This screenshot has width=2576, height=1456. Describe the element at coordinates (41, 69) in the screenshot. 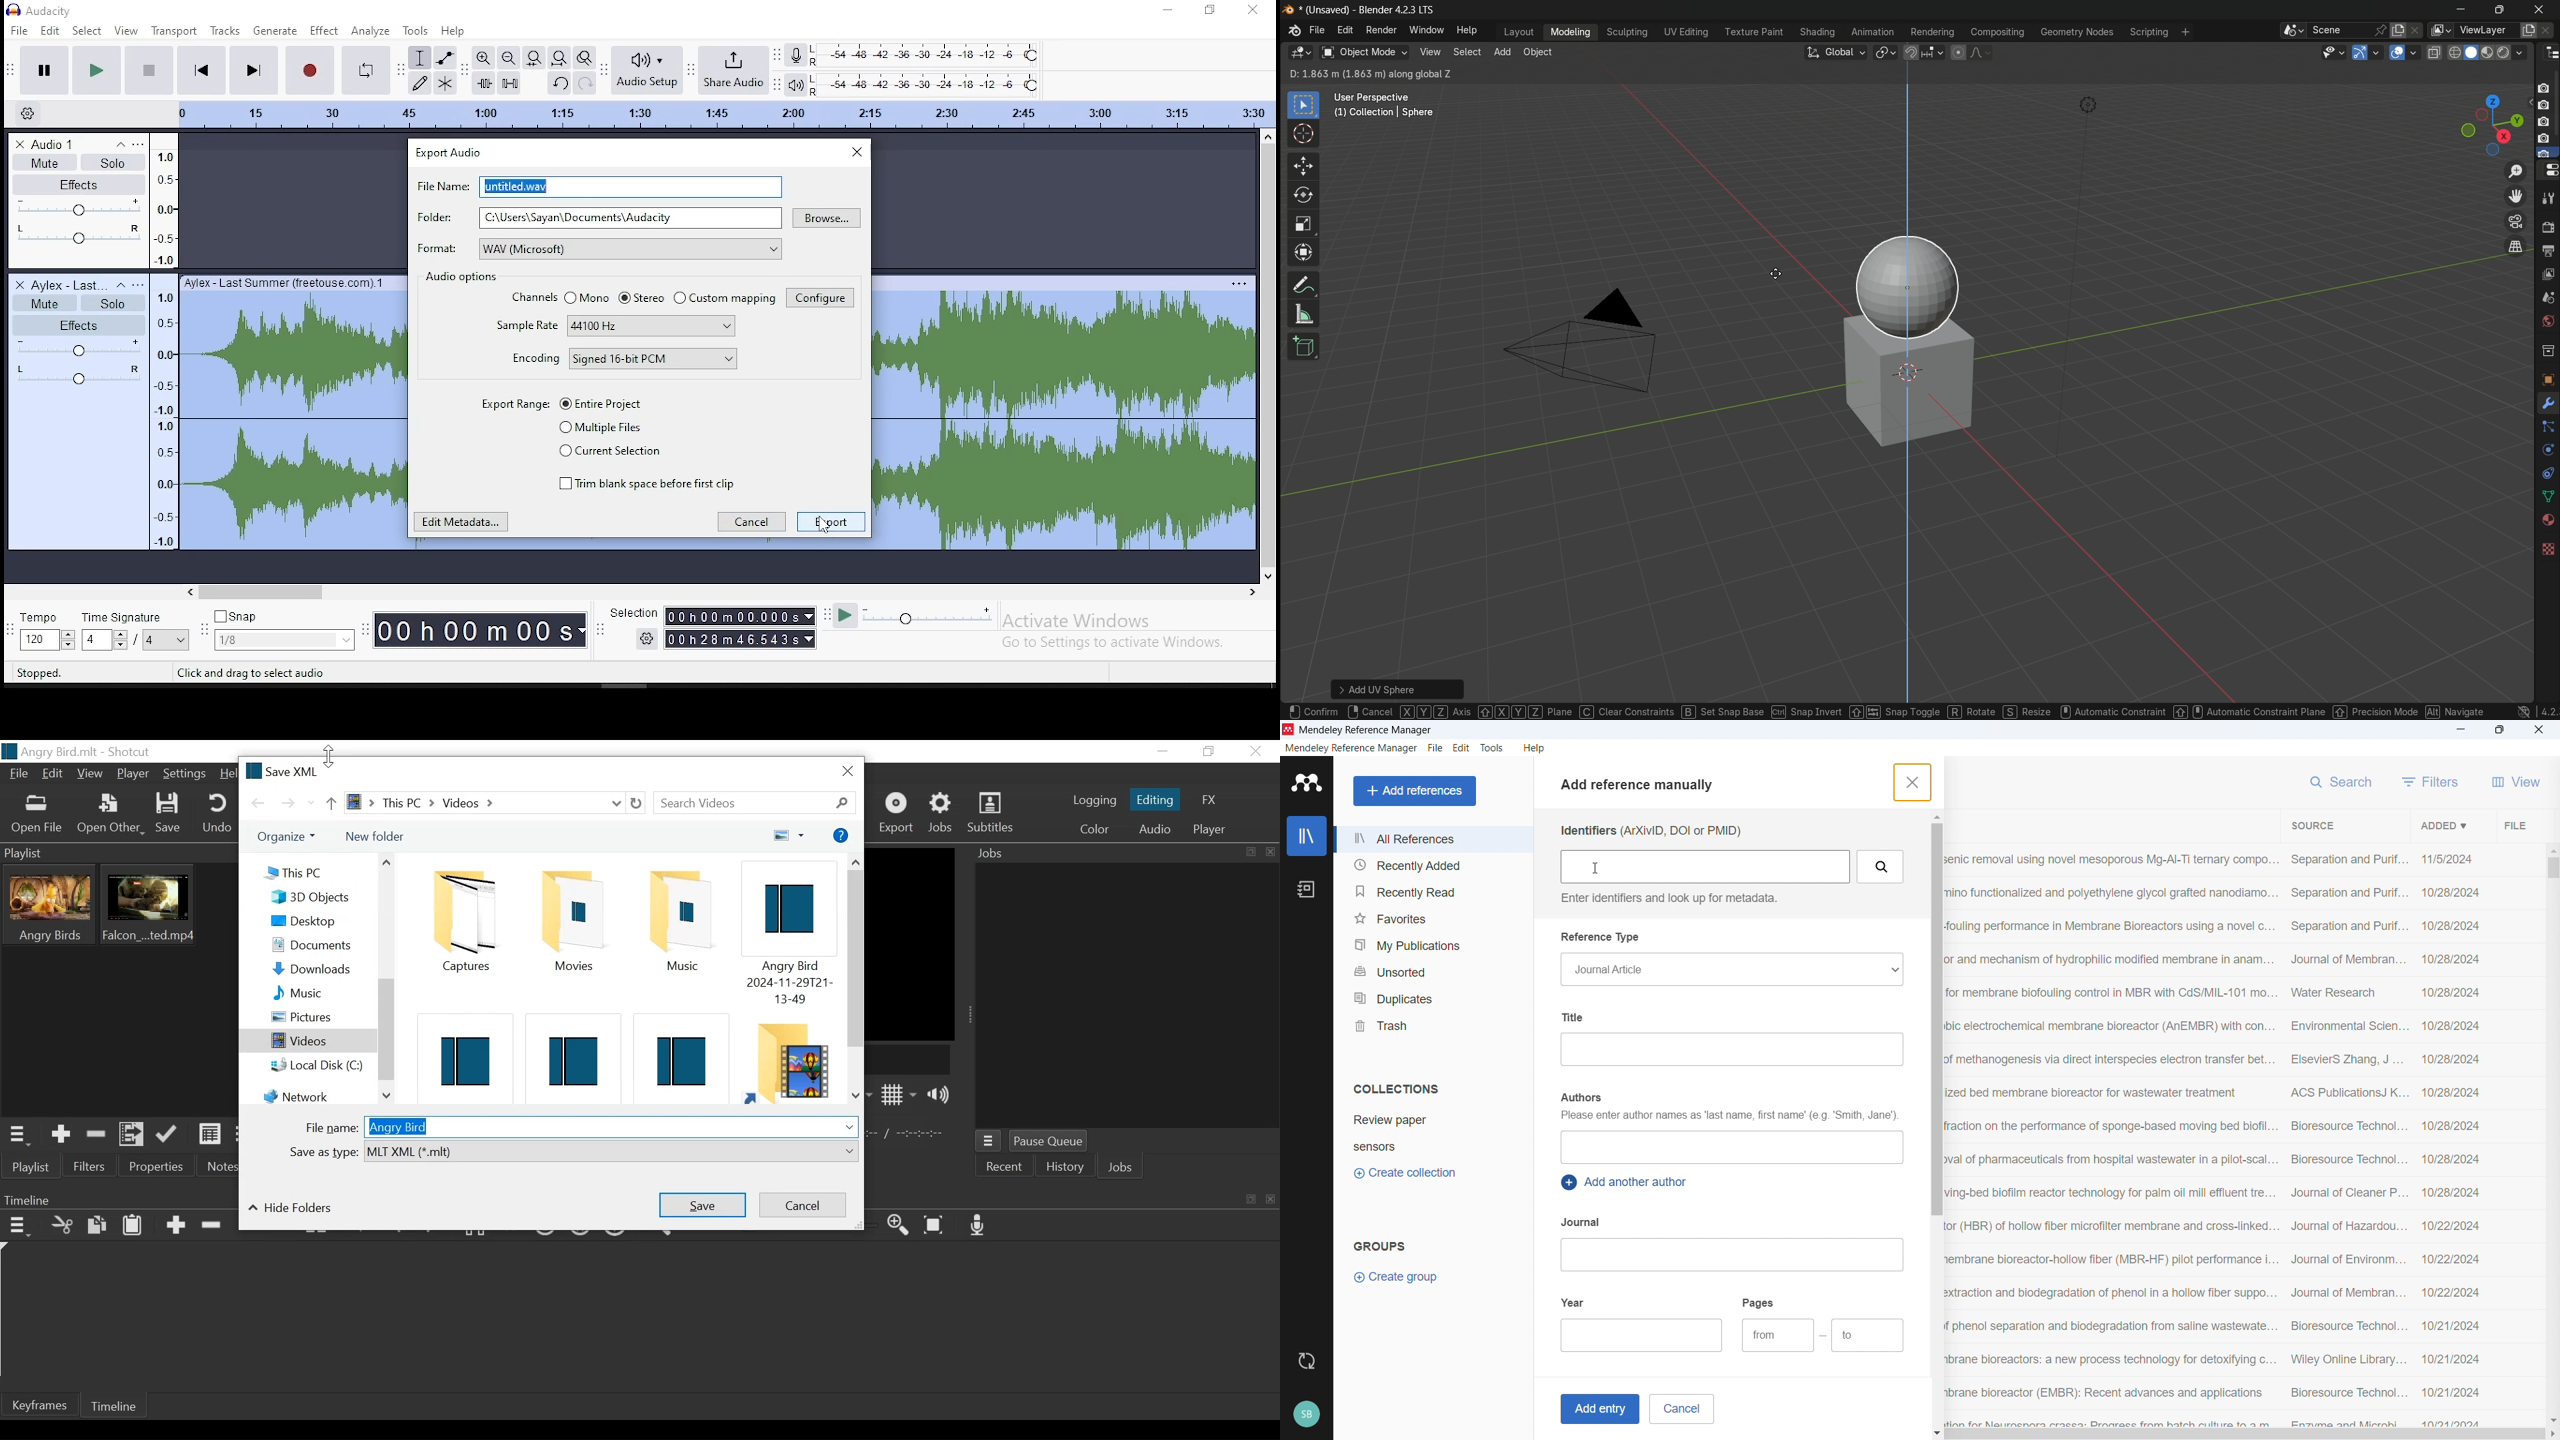

I see `pause` at that location.